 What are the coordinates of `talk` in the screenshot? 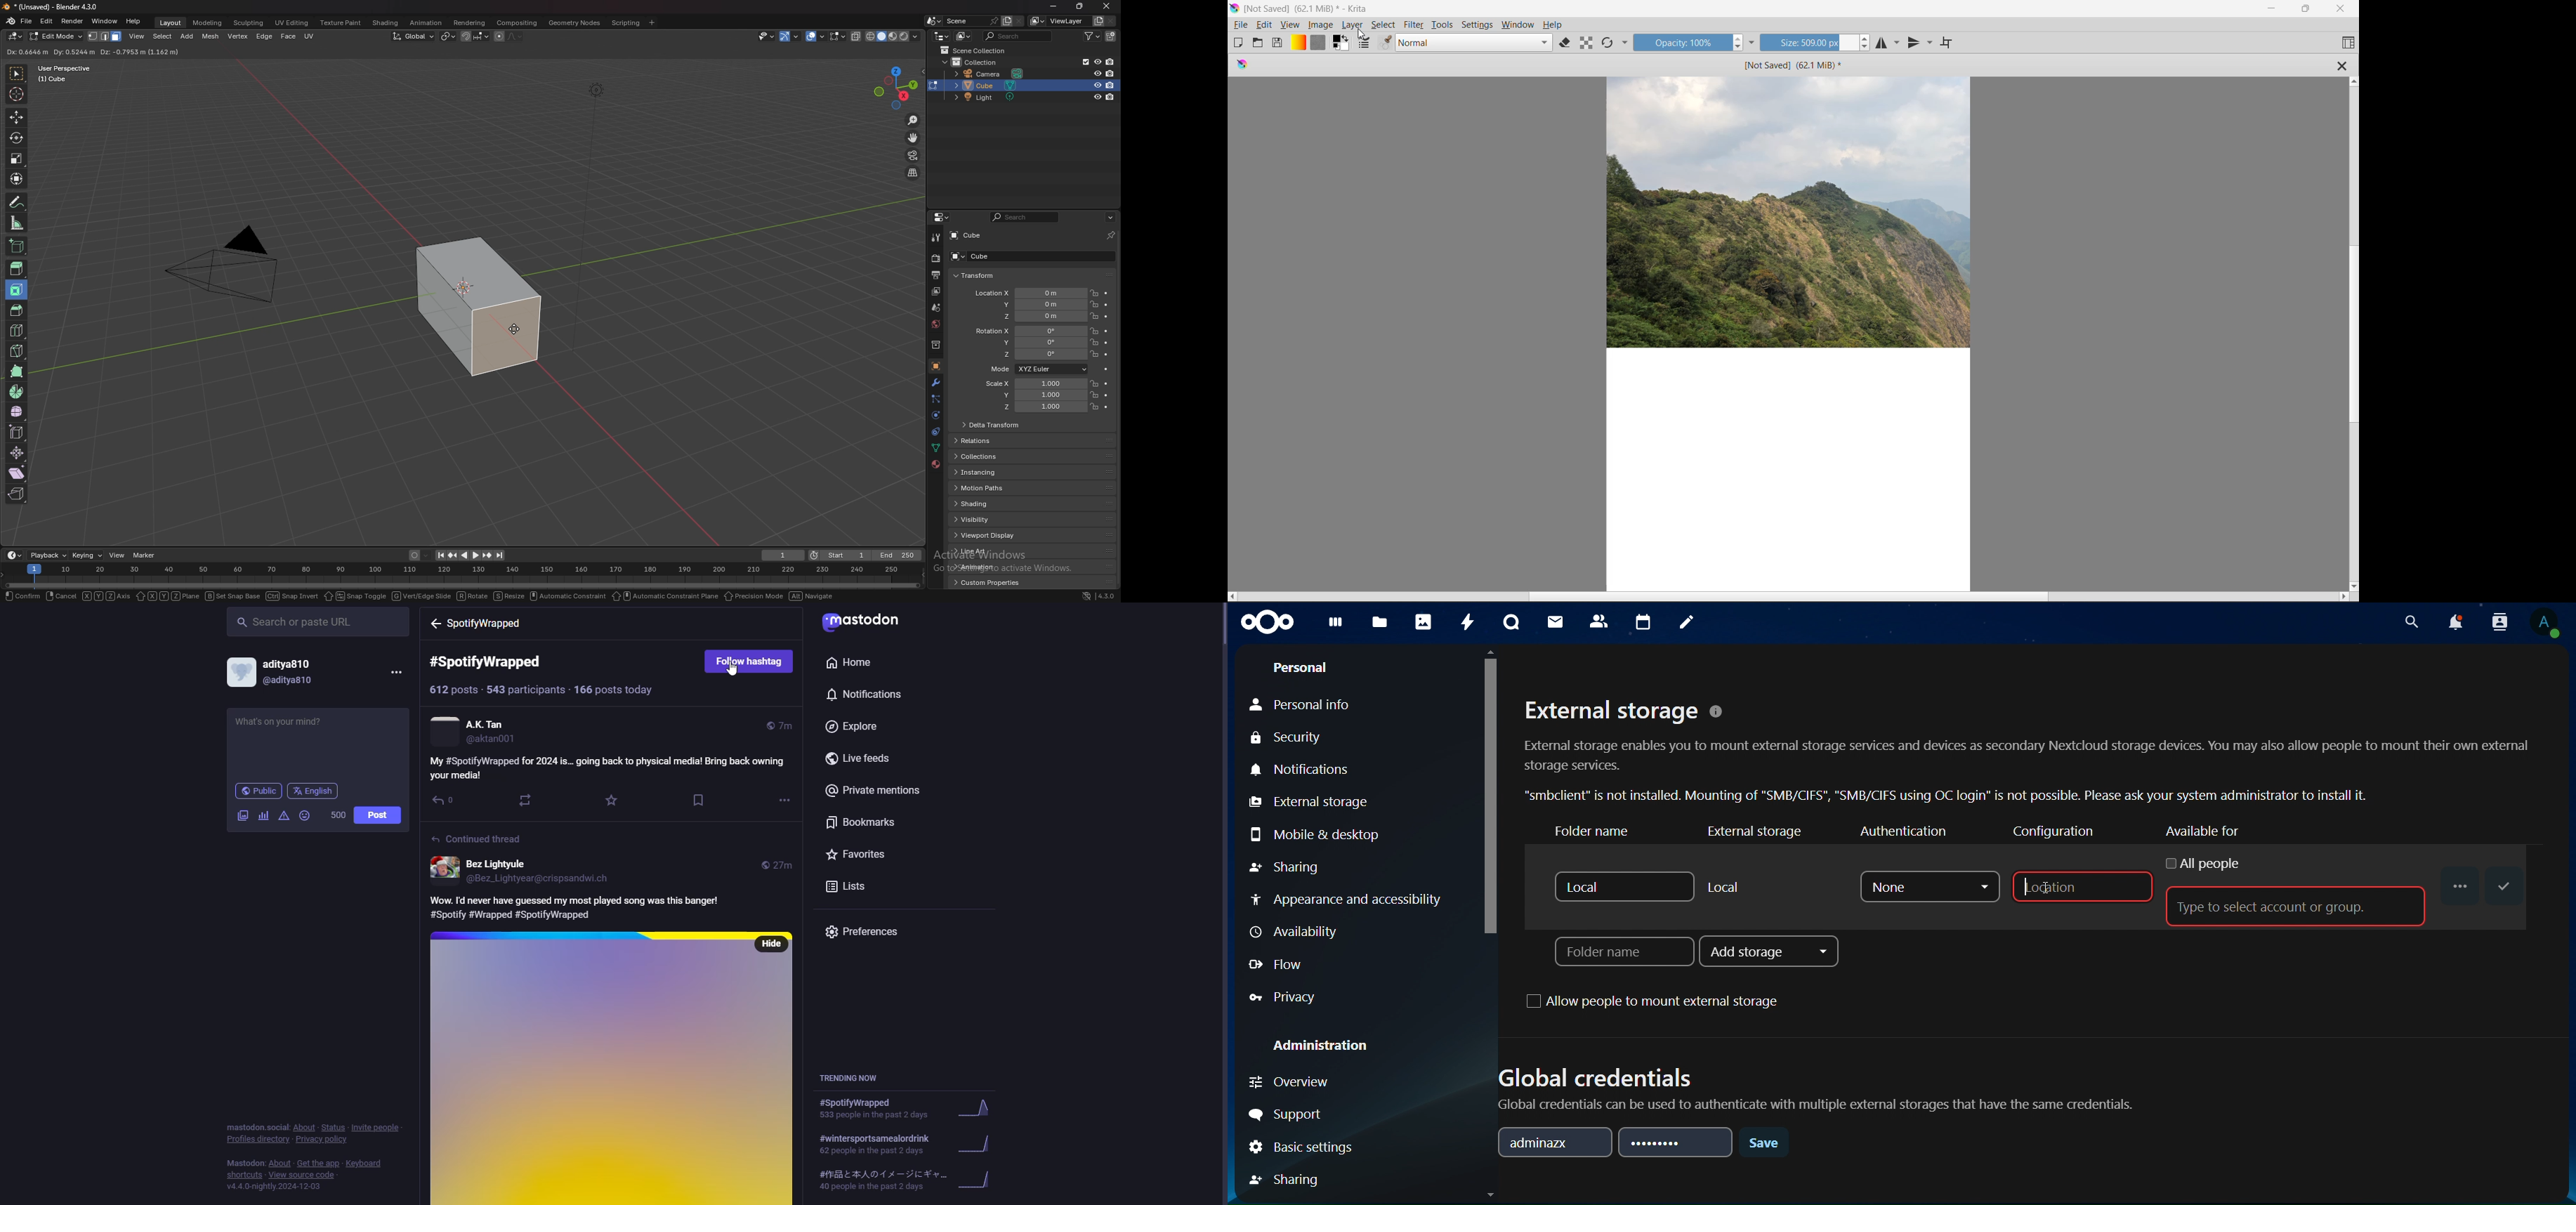 It's located at (1513, 622).